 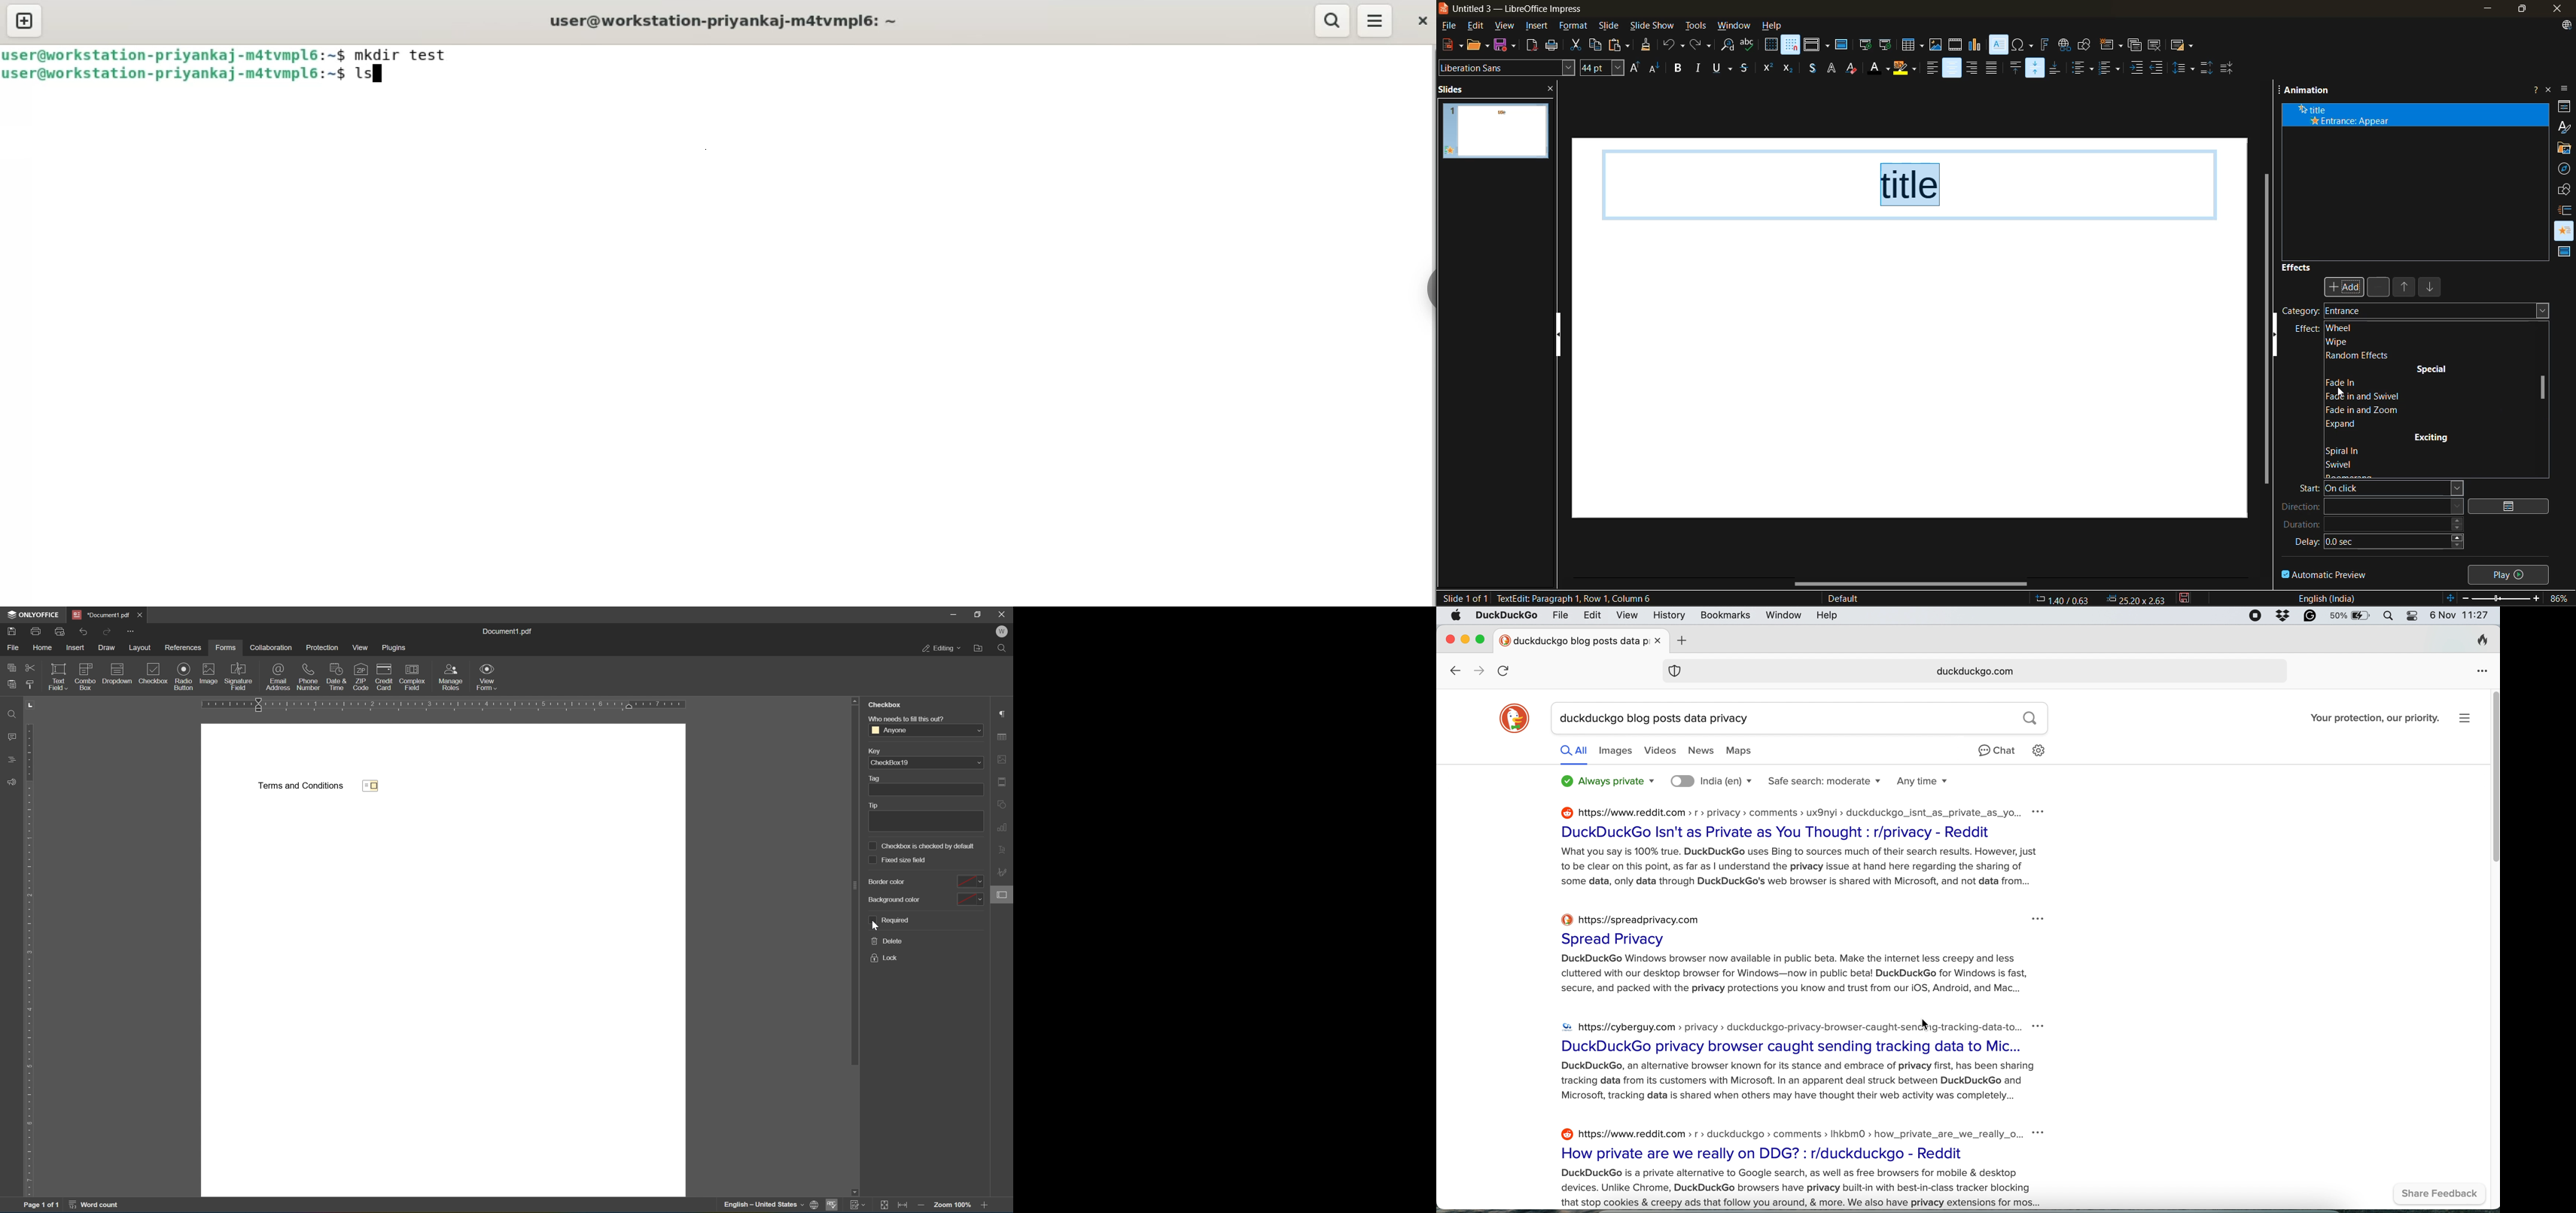 What do you see at coordinates (1880, 69) in the screenshot?
I see `font color` at bounding box center [1880, 69].